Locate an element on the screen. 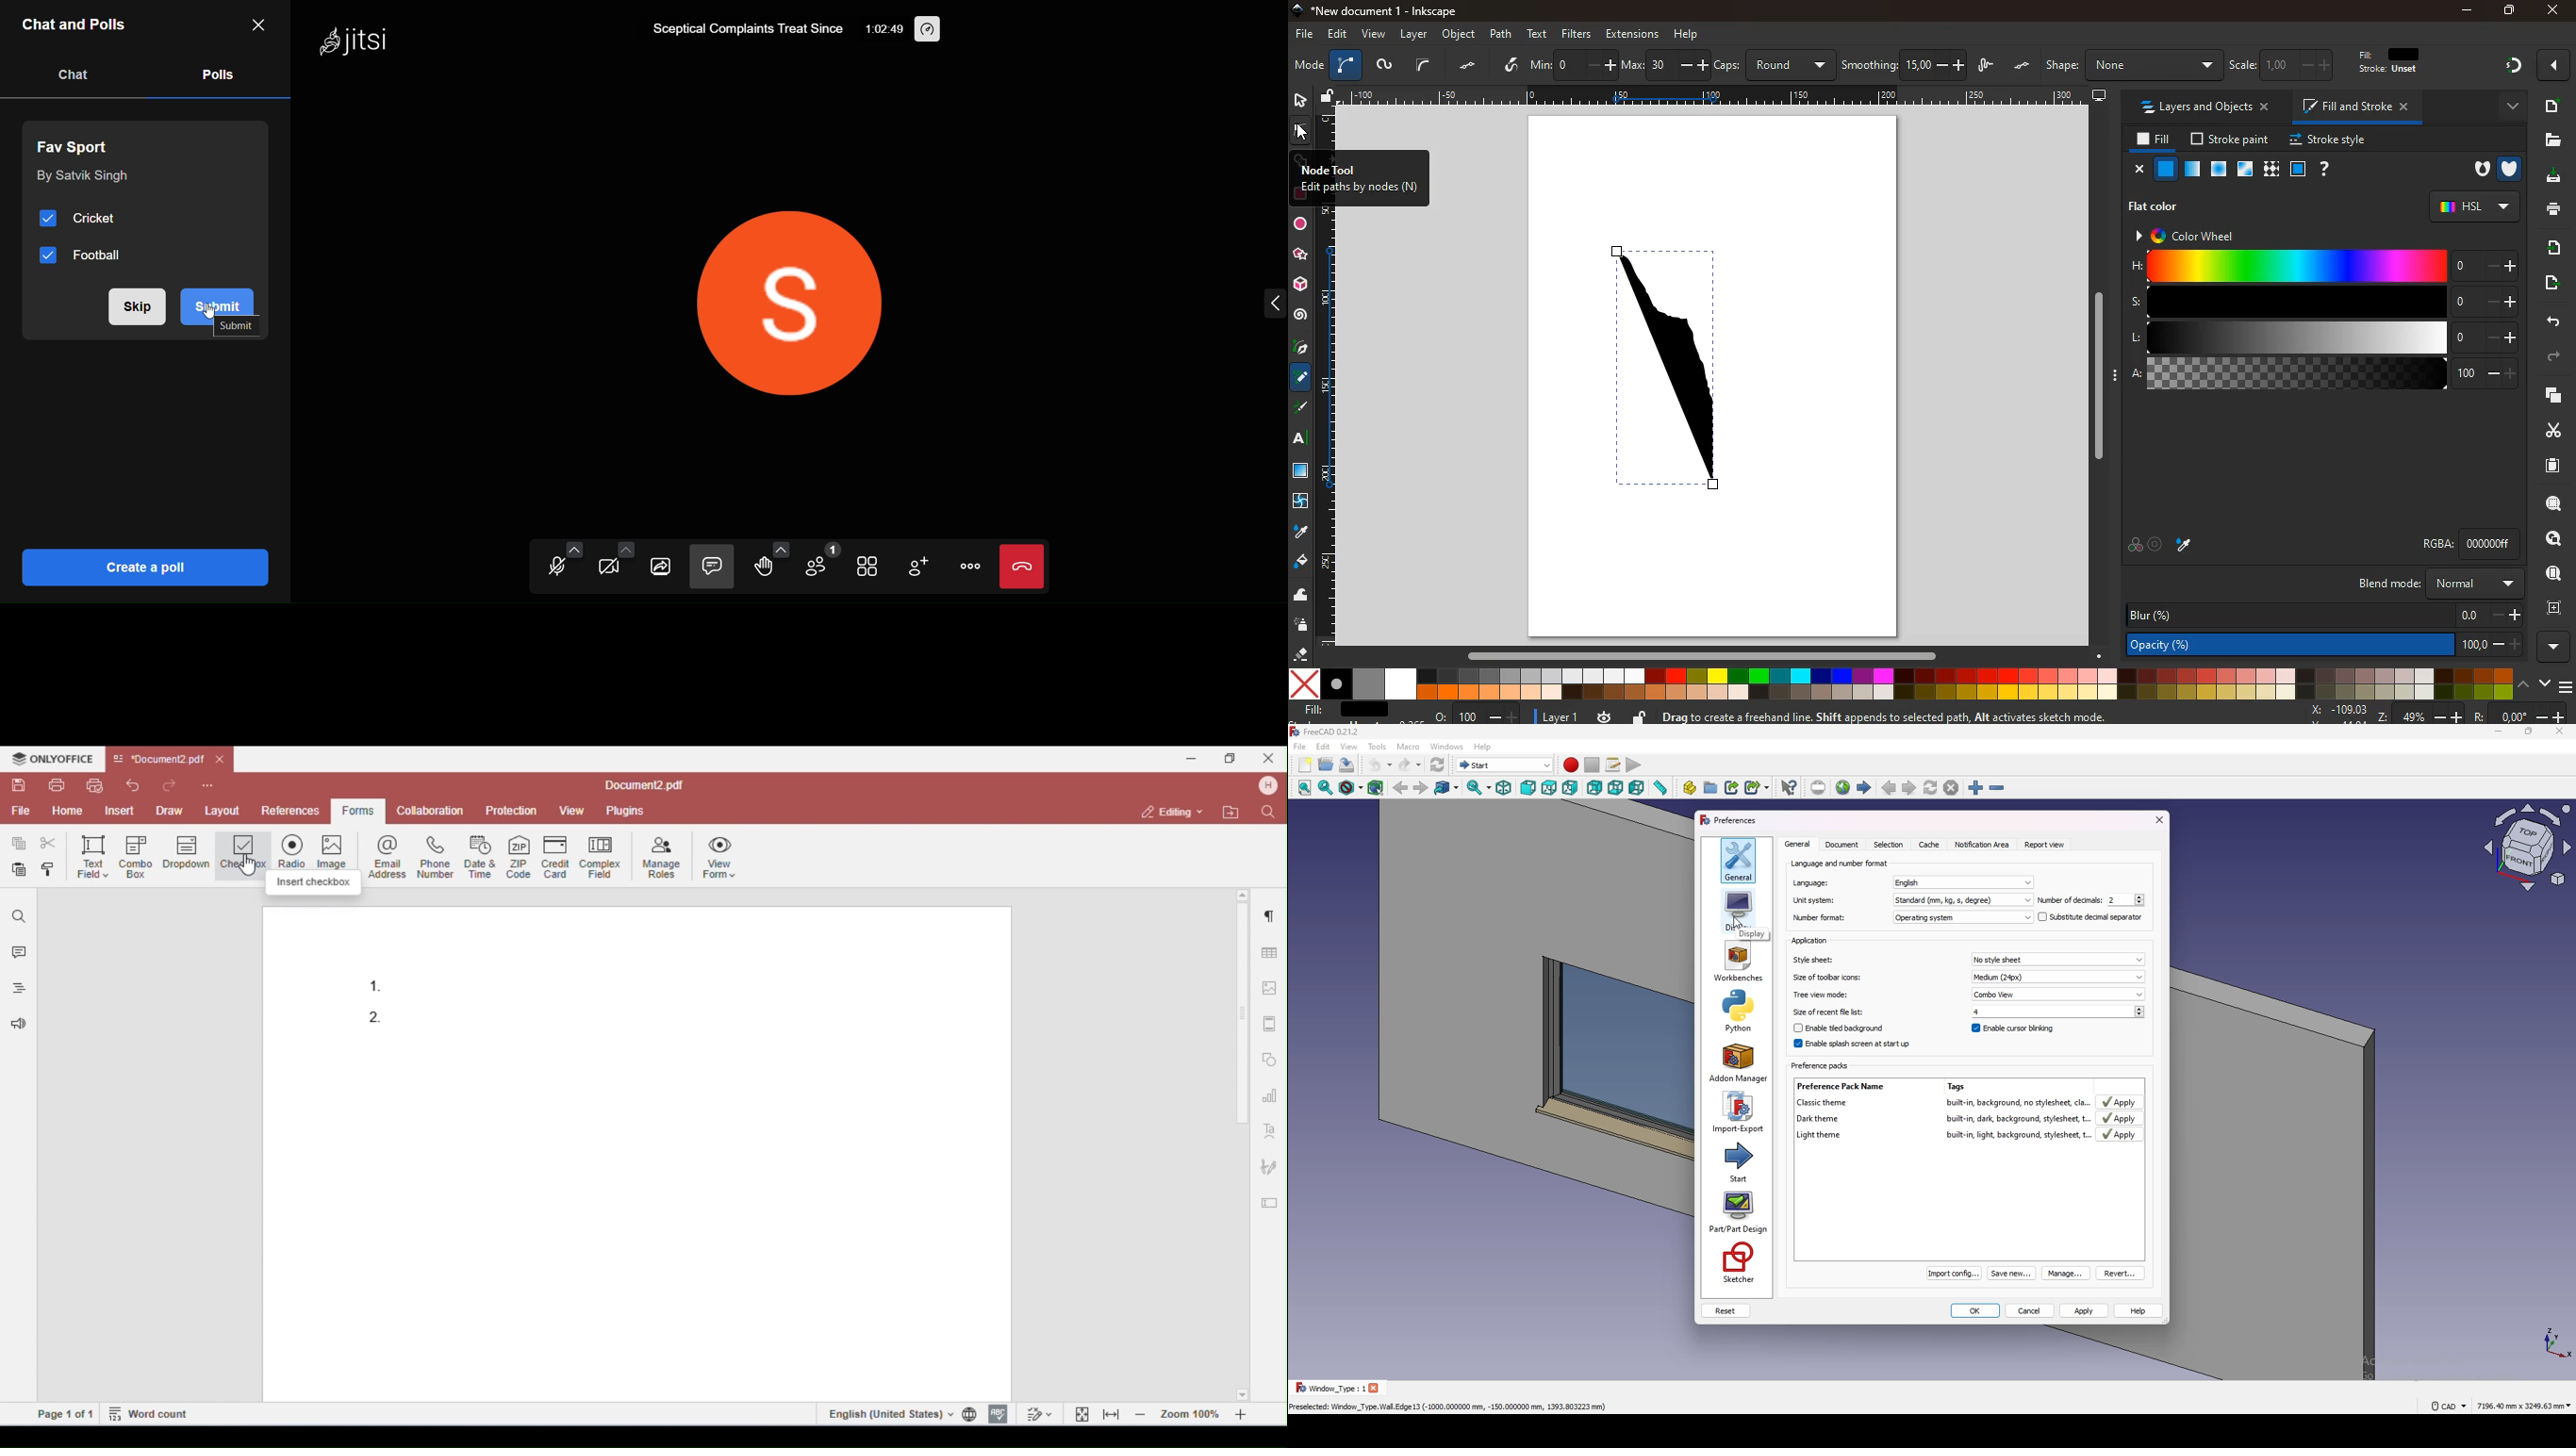  object is located at coordinates (1460, 35).